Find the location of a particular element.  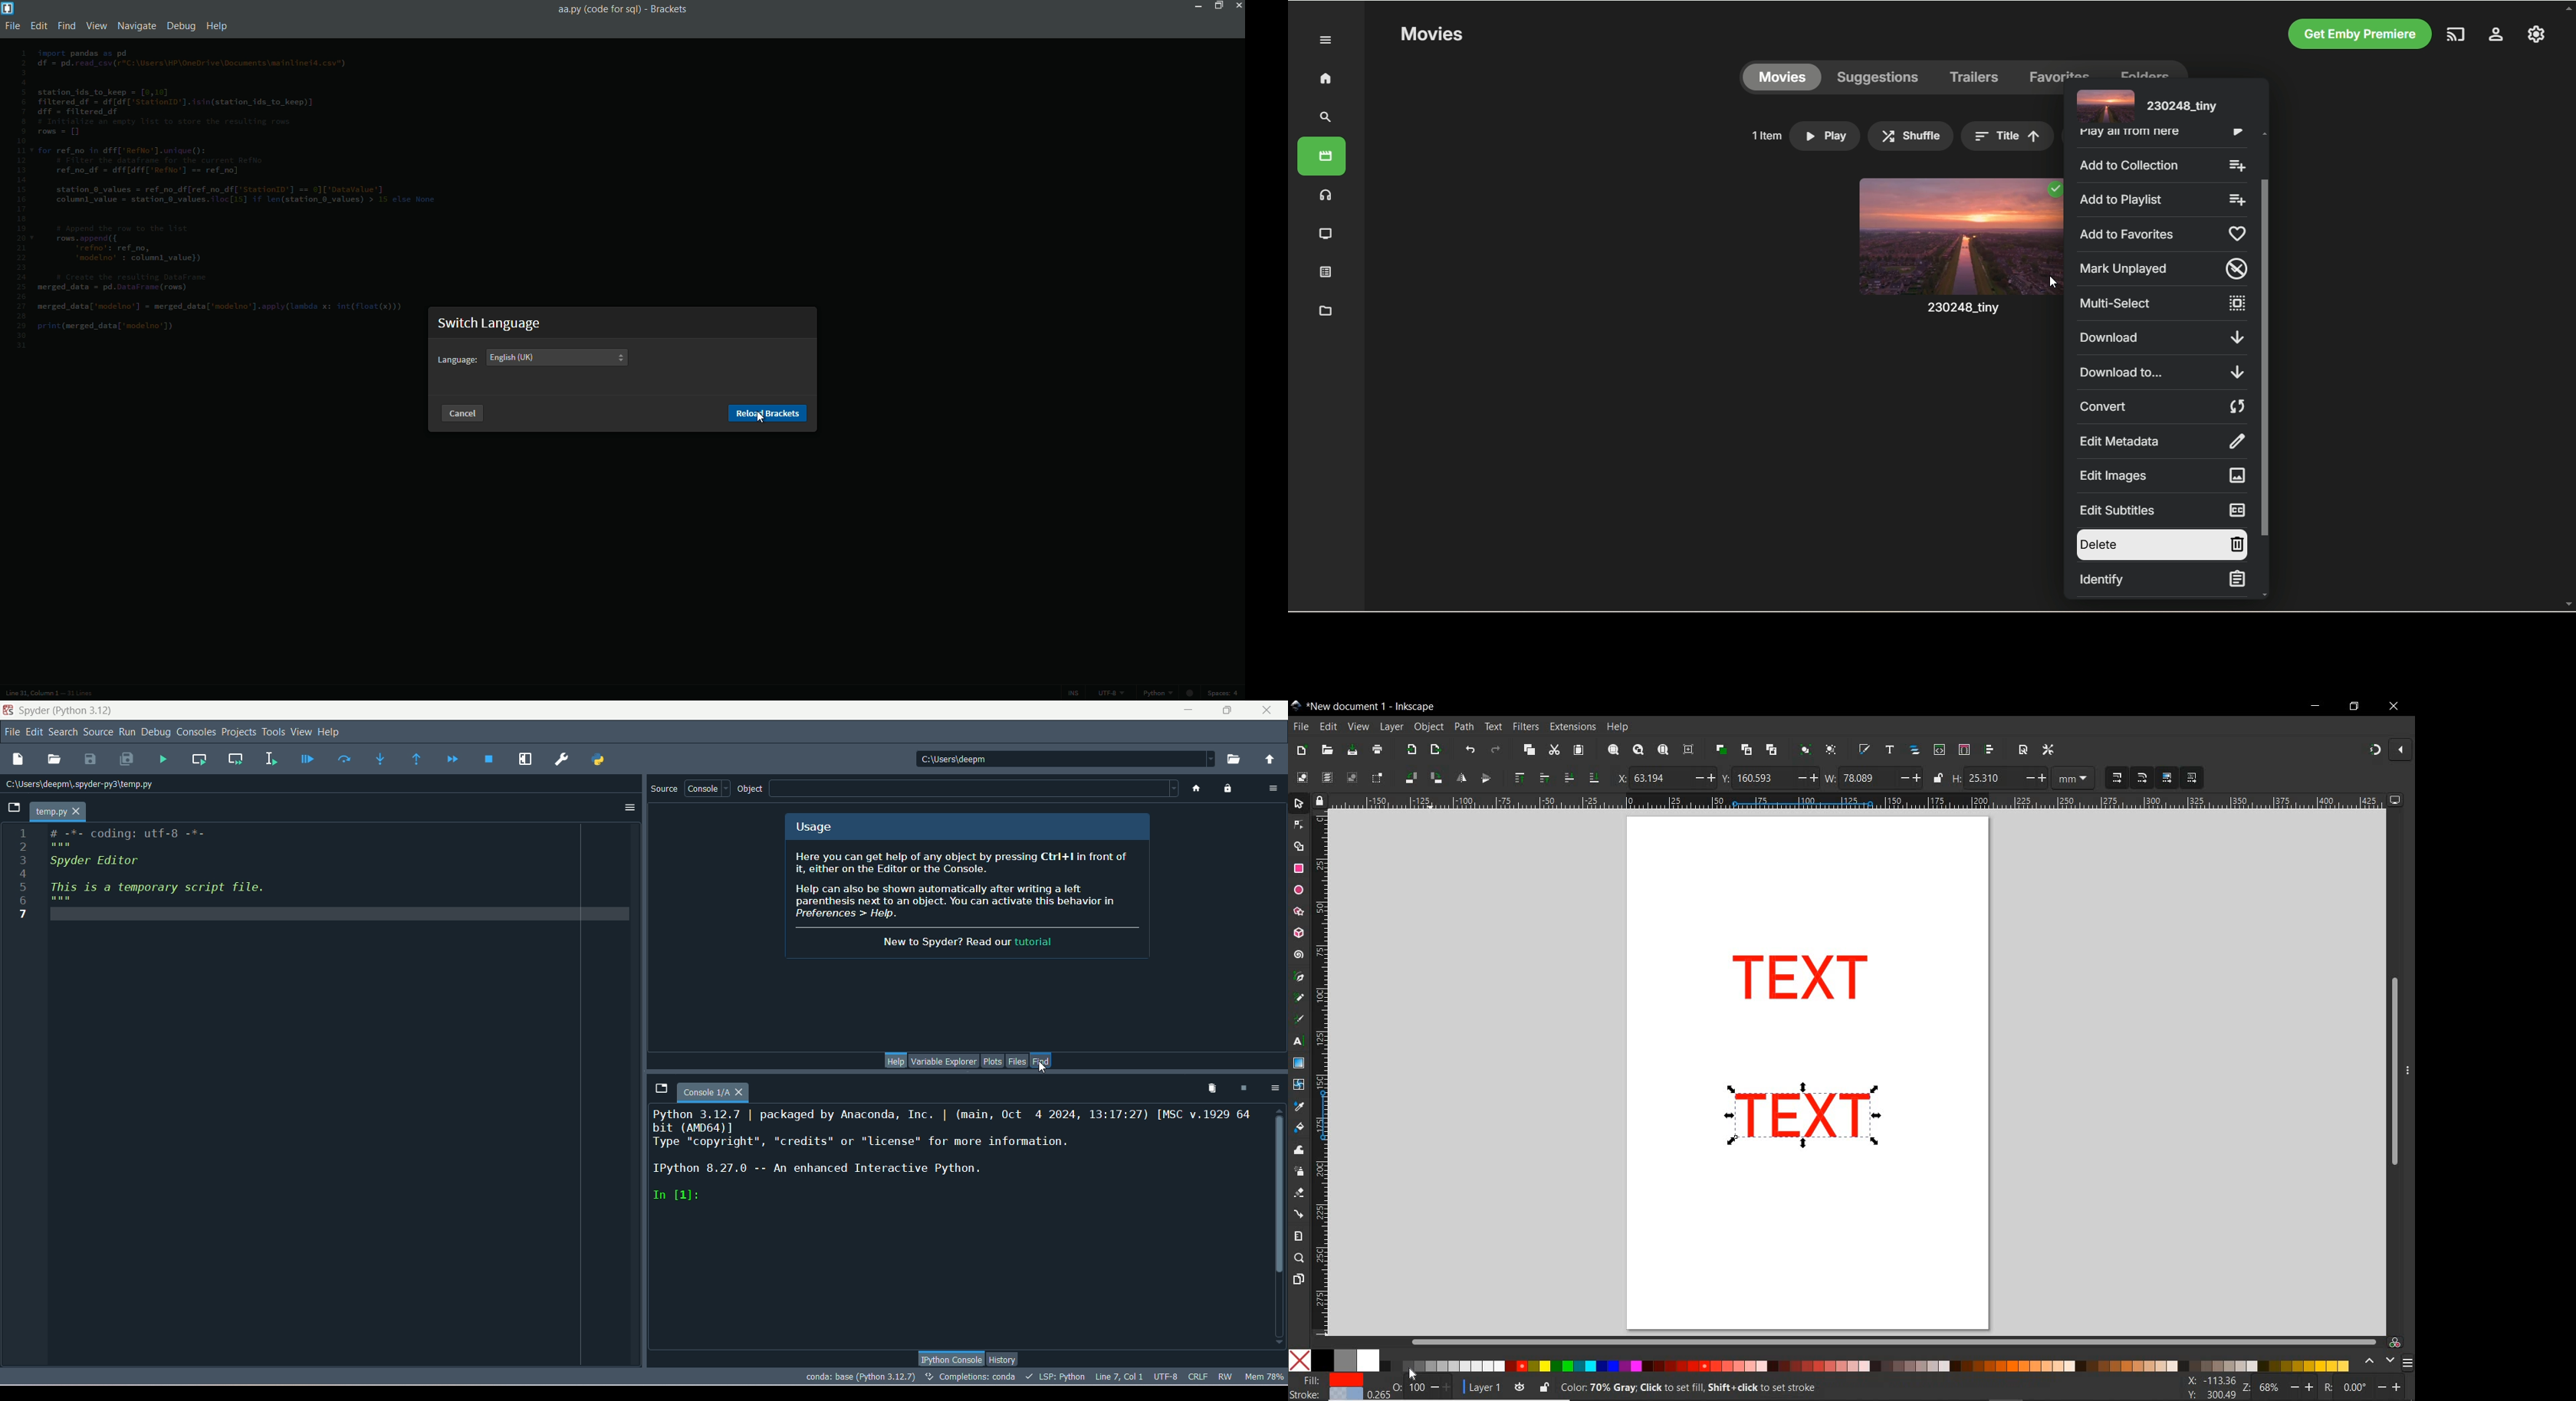

source is located at coordinates (661, 790).